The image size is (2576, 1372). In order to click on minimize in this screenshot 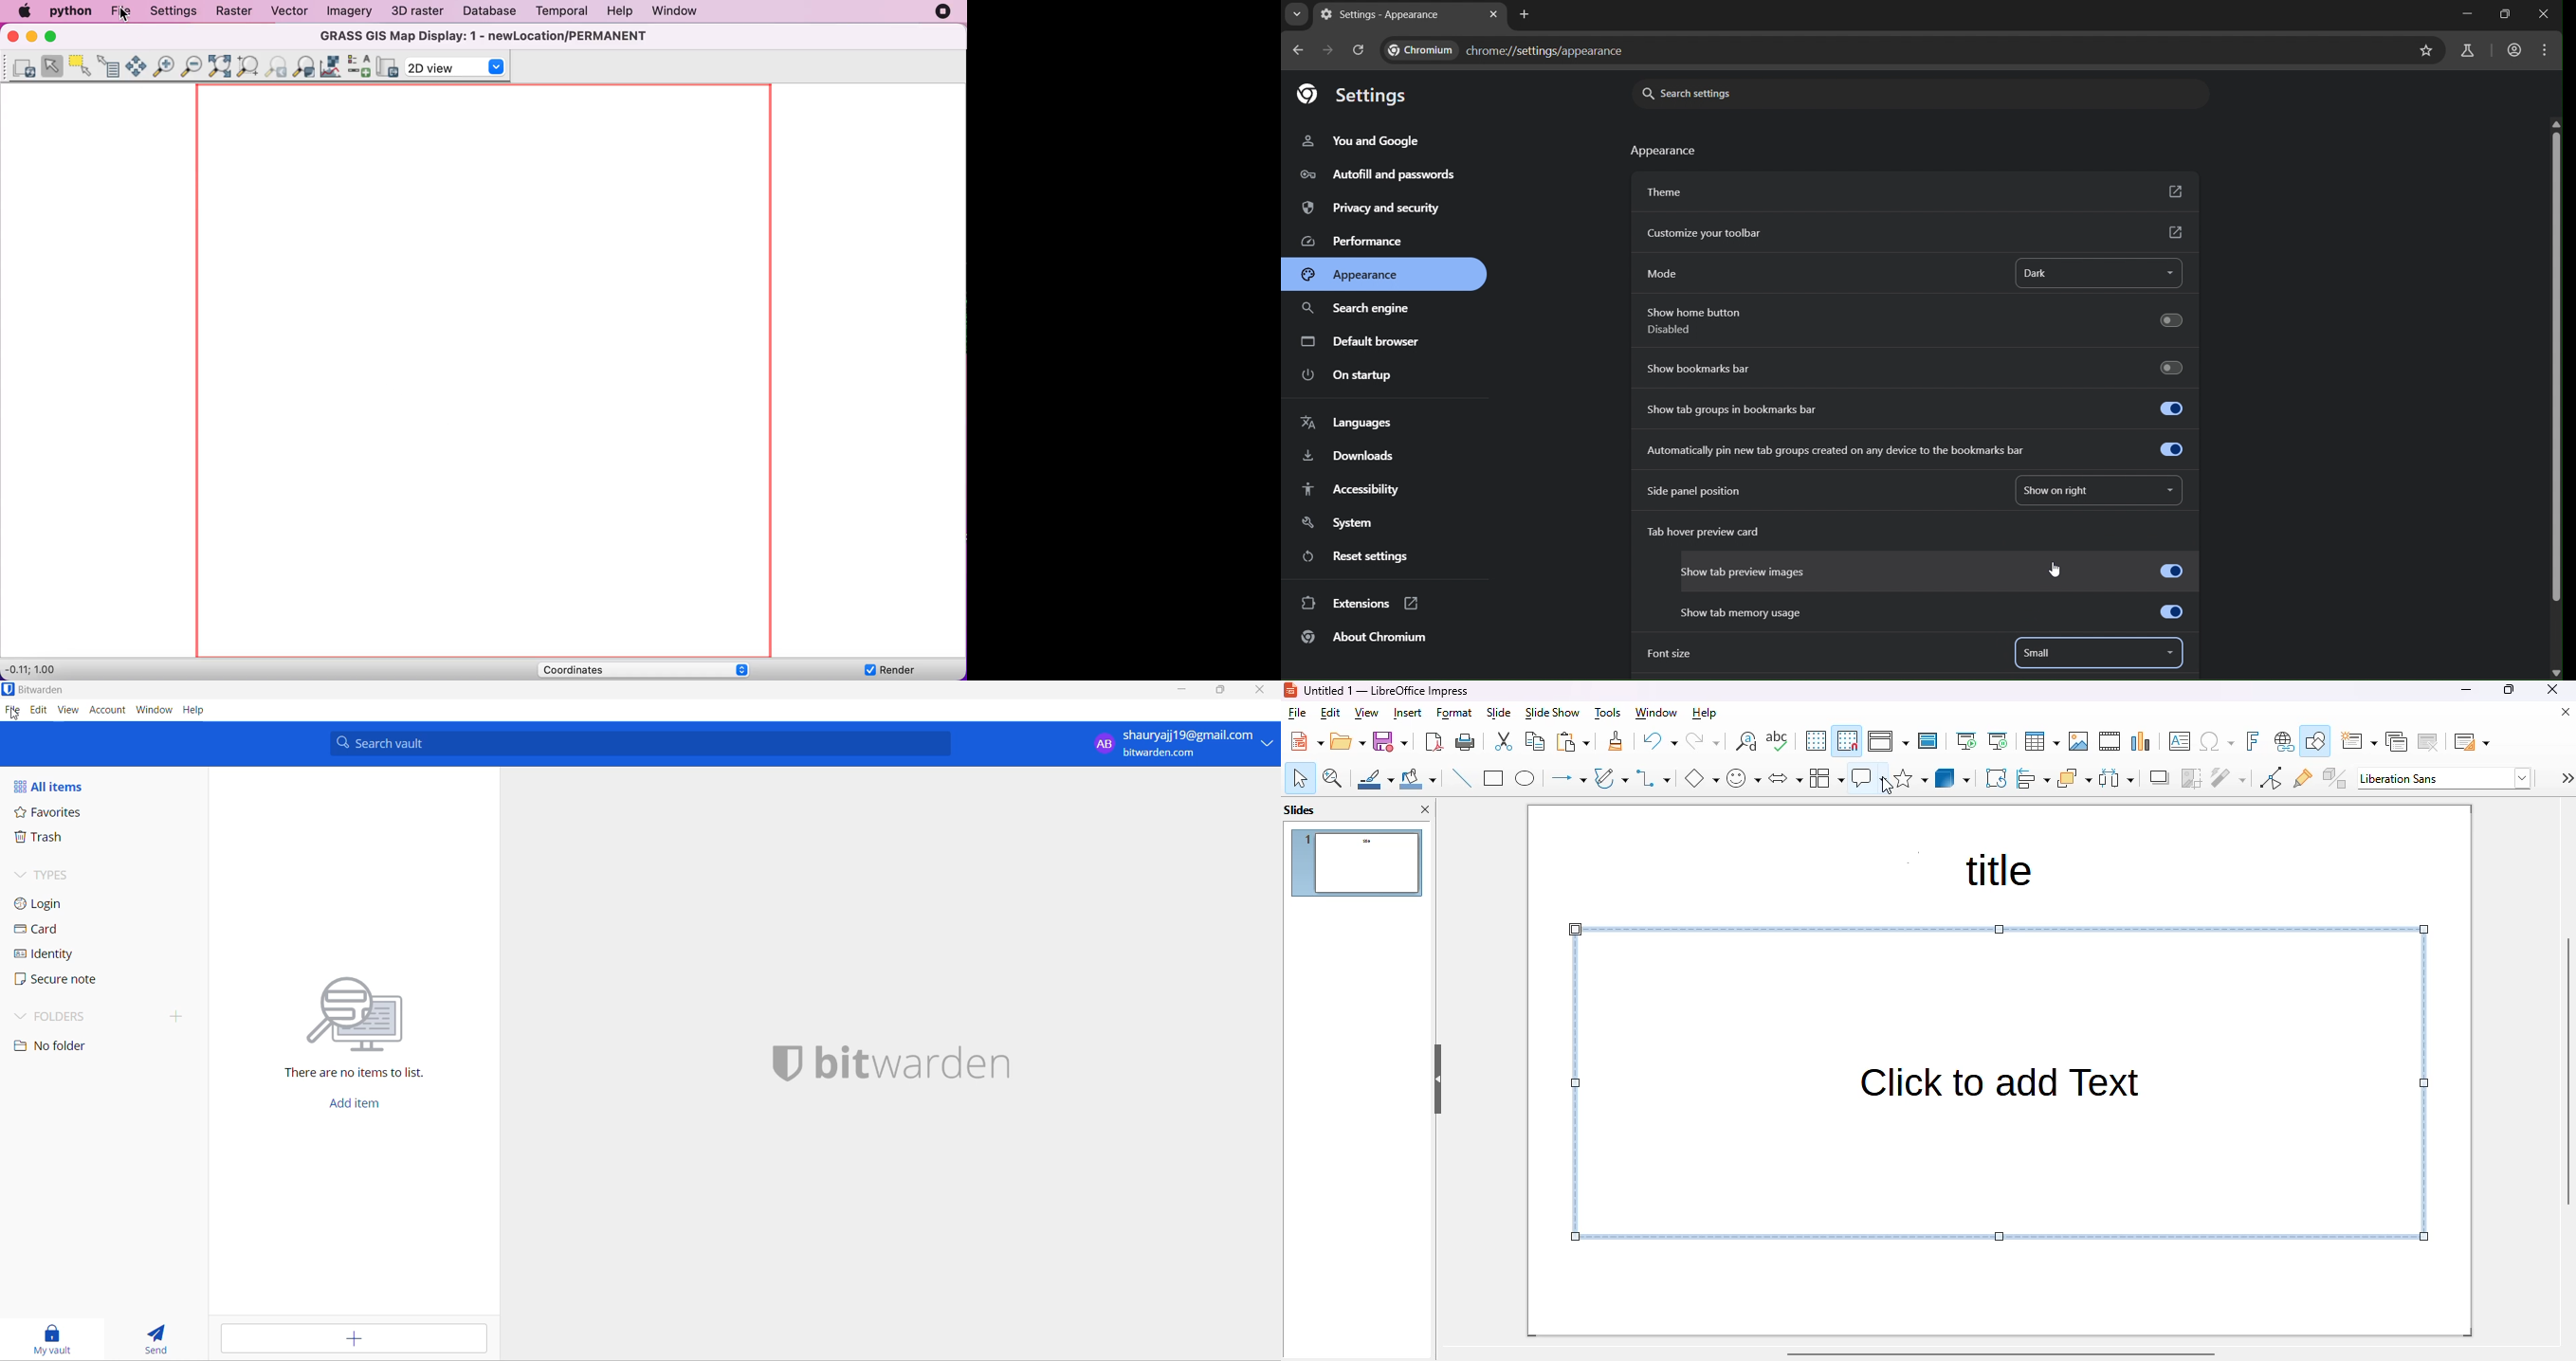, I will do `click(1187, 691)`.